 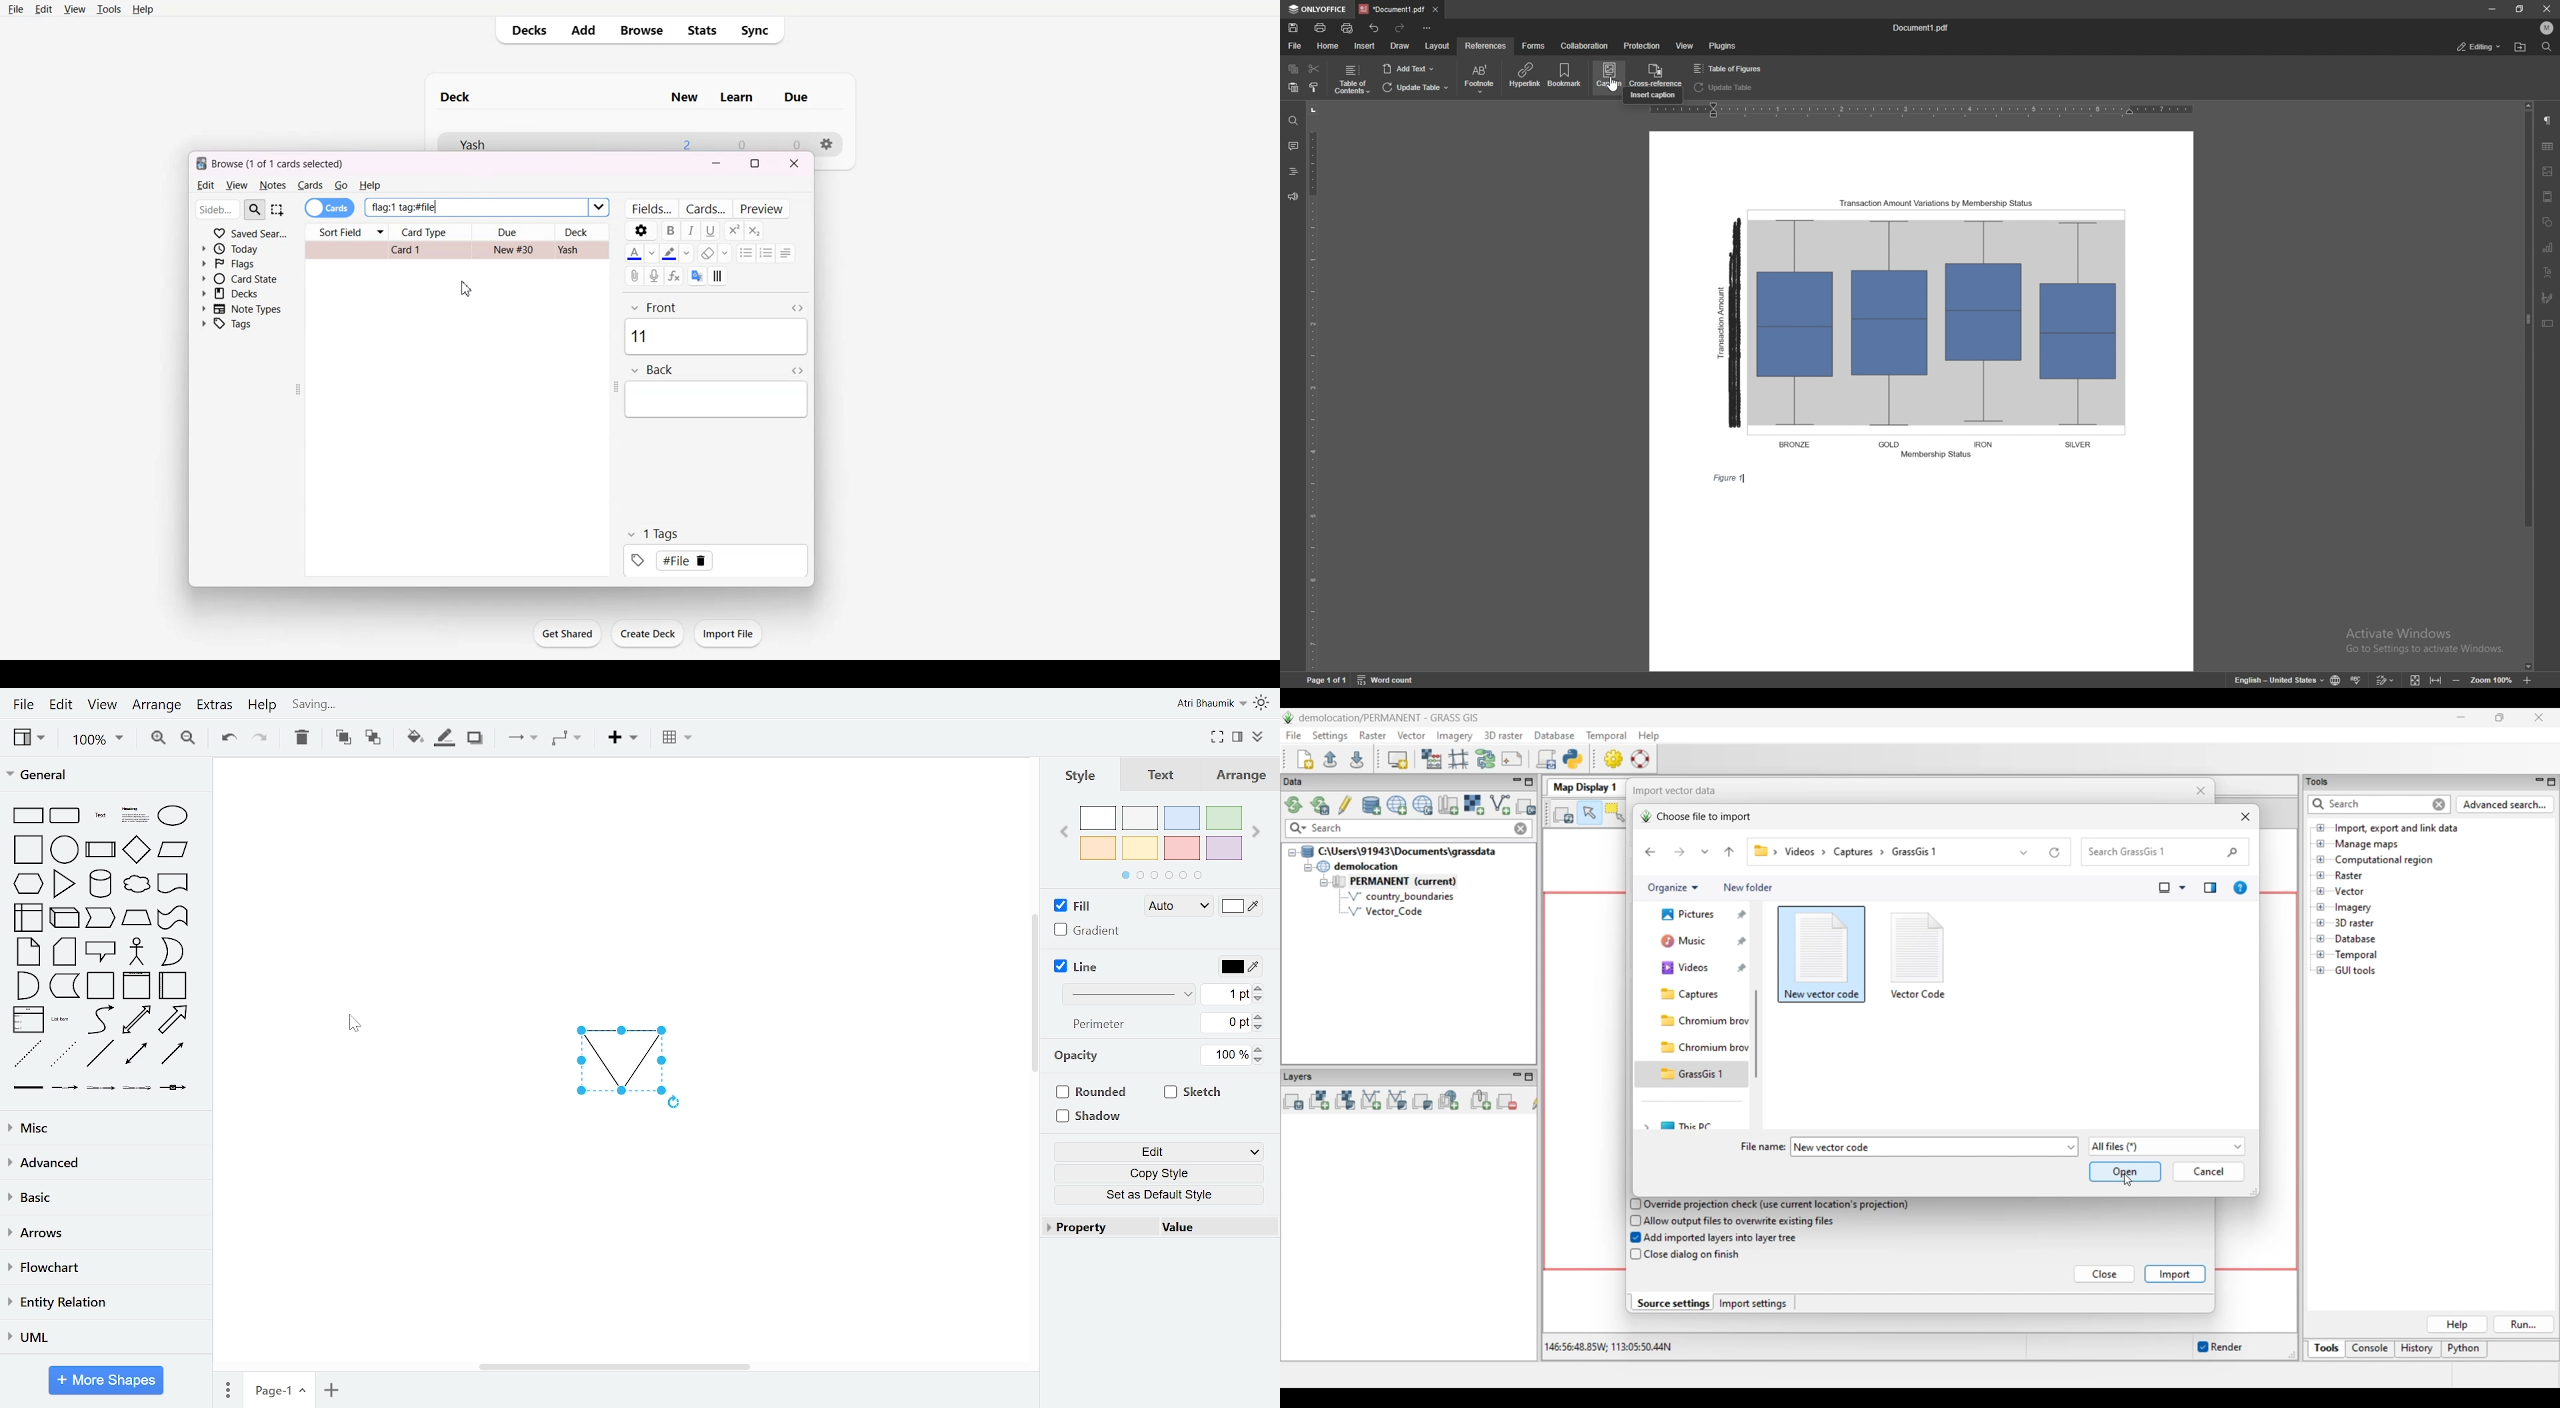 What do you see at coordinates (1923, 946) in the screenshot?
I see `icon` at bounding box center [1923, 946].